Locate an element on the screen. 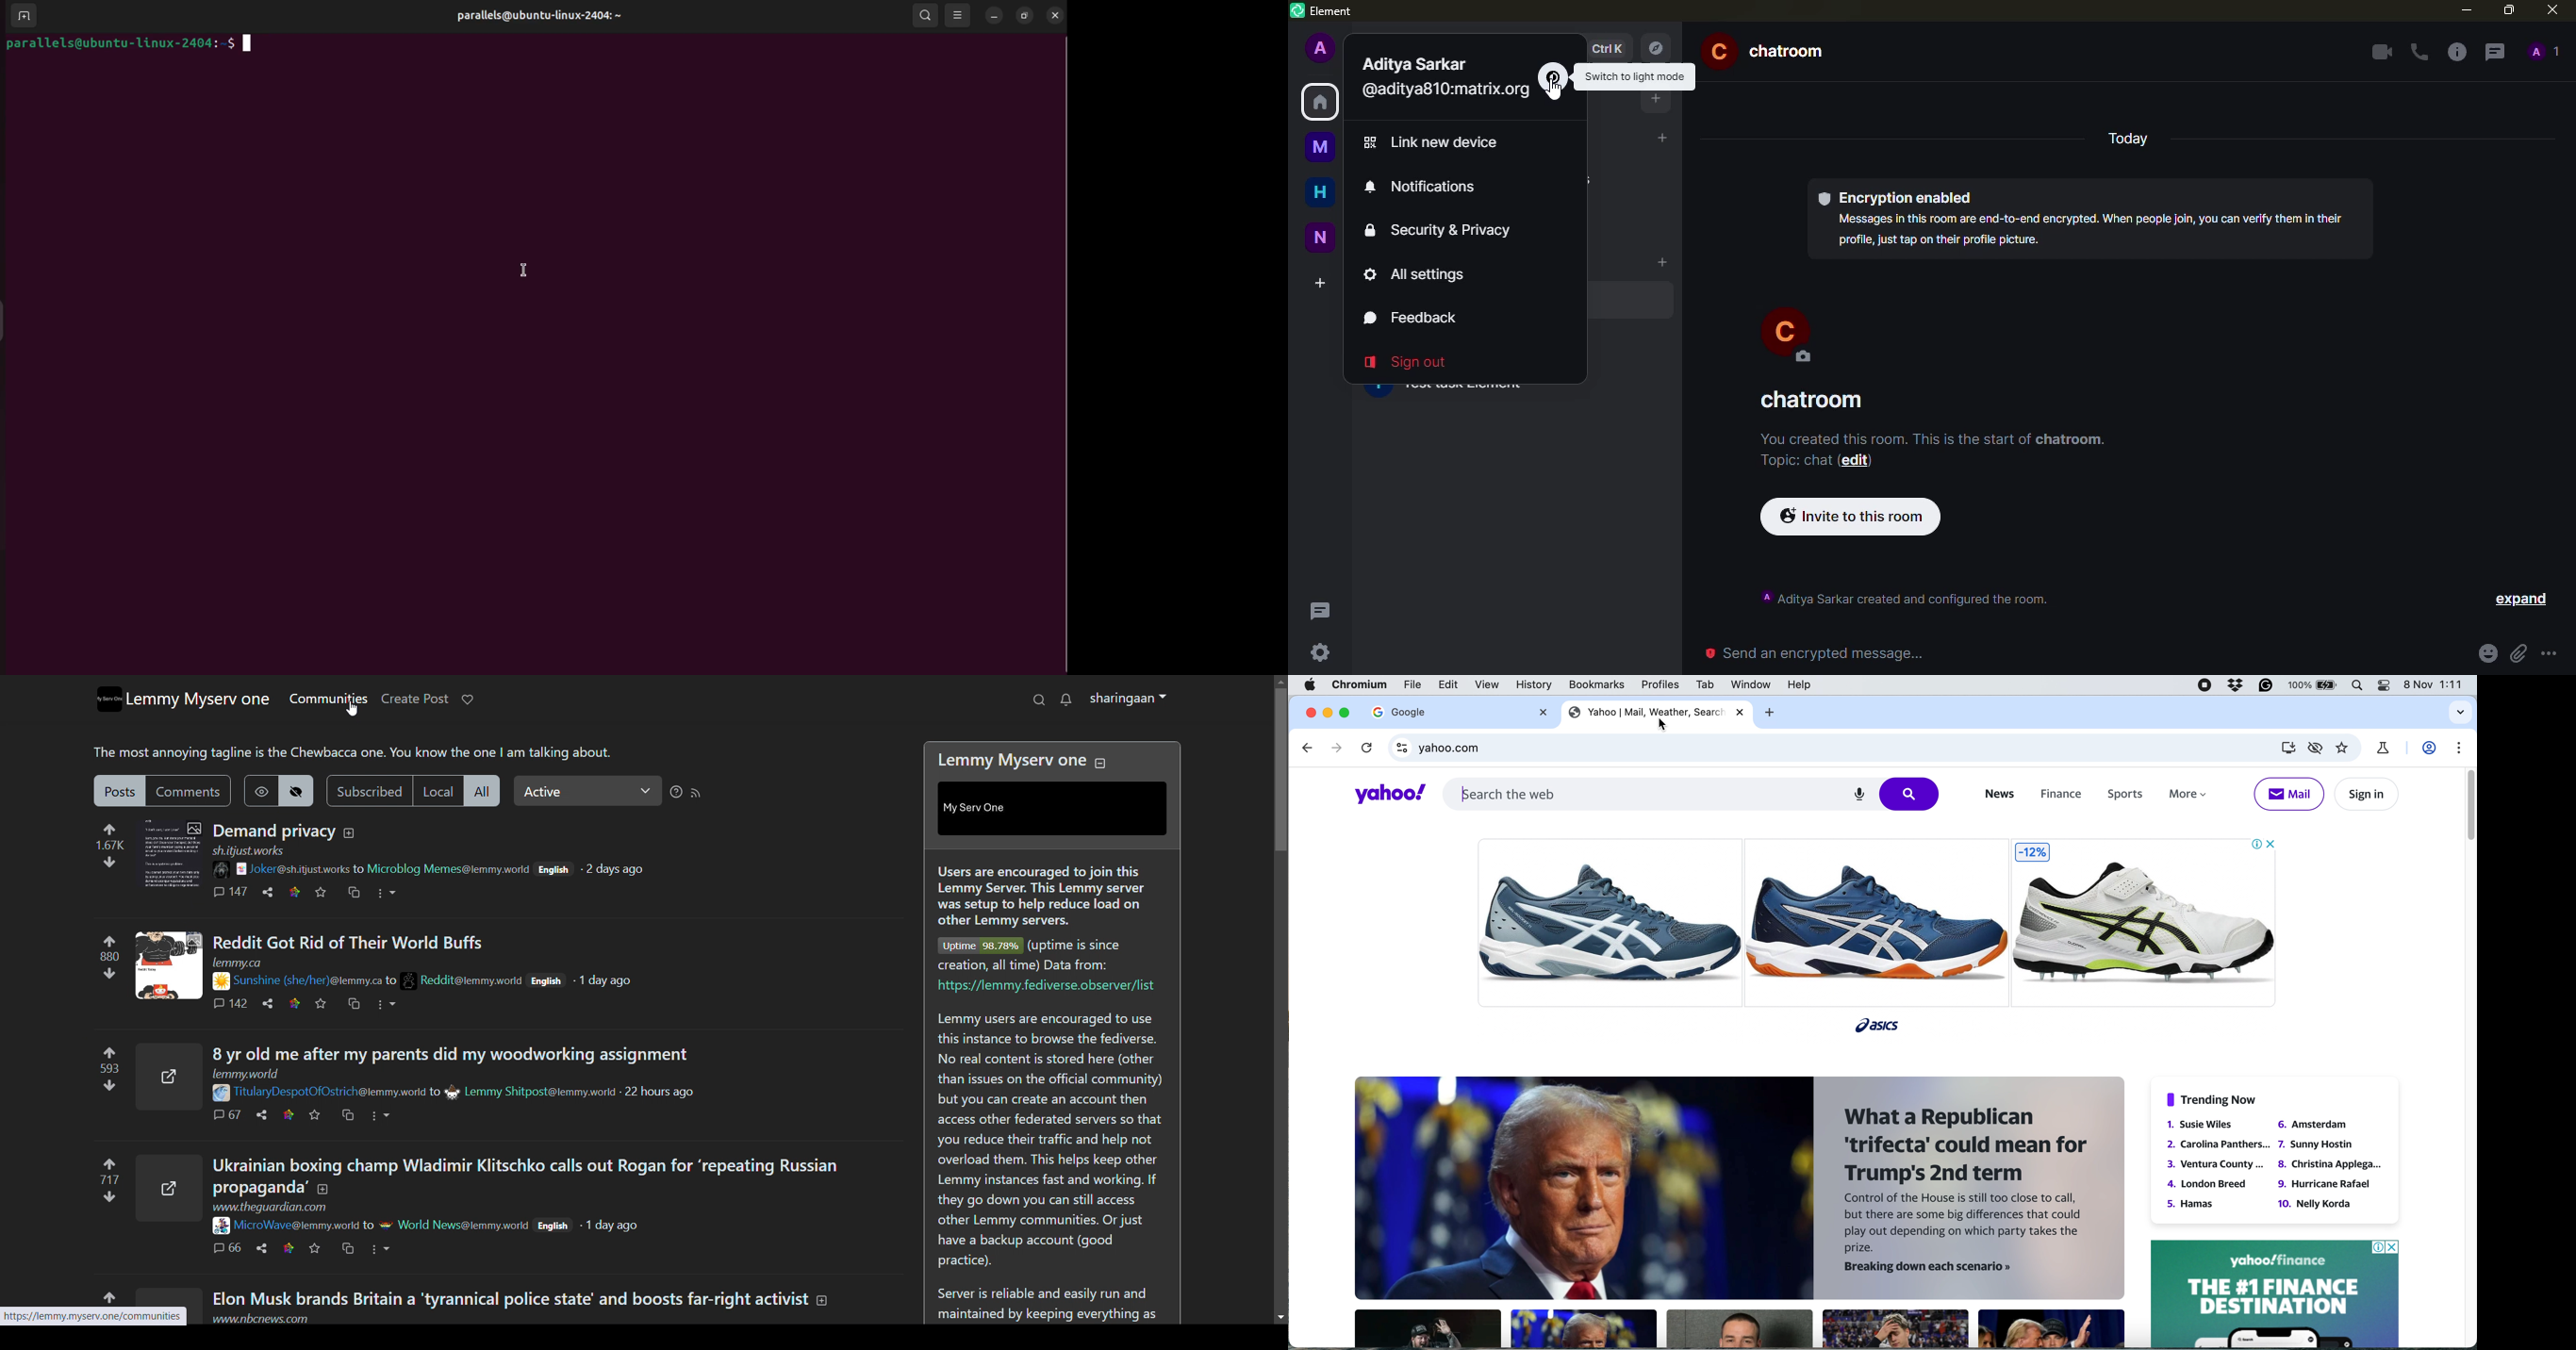 The image size is (2576, 1372). voice call is located at coordinates (2418, 51).